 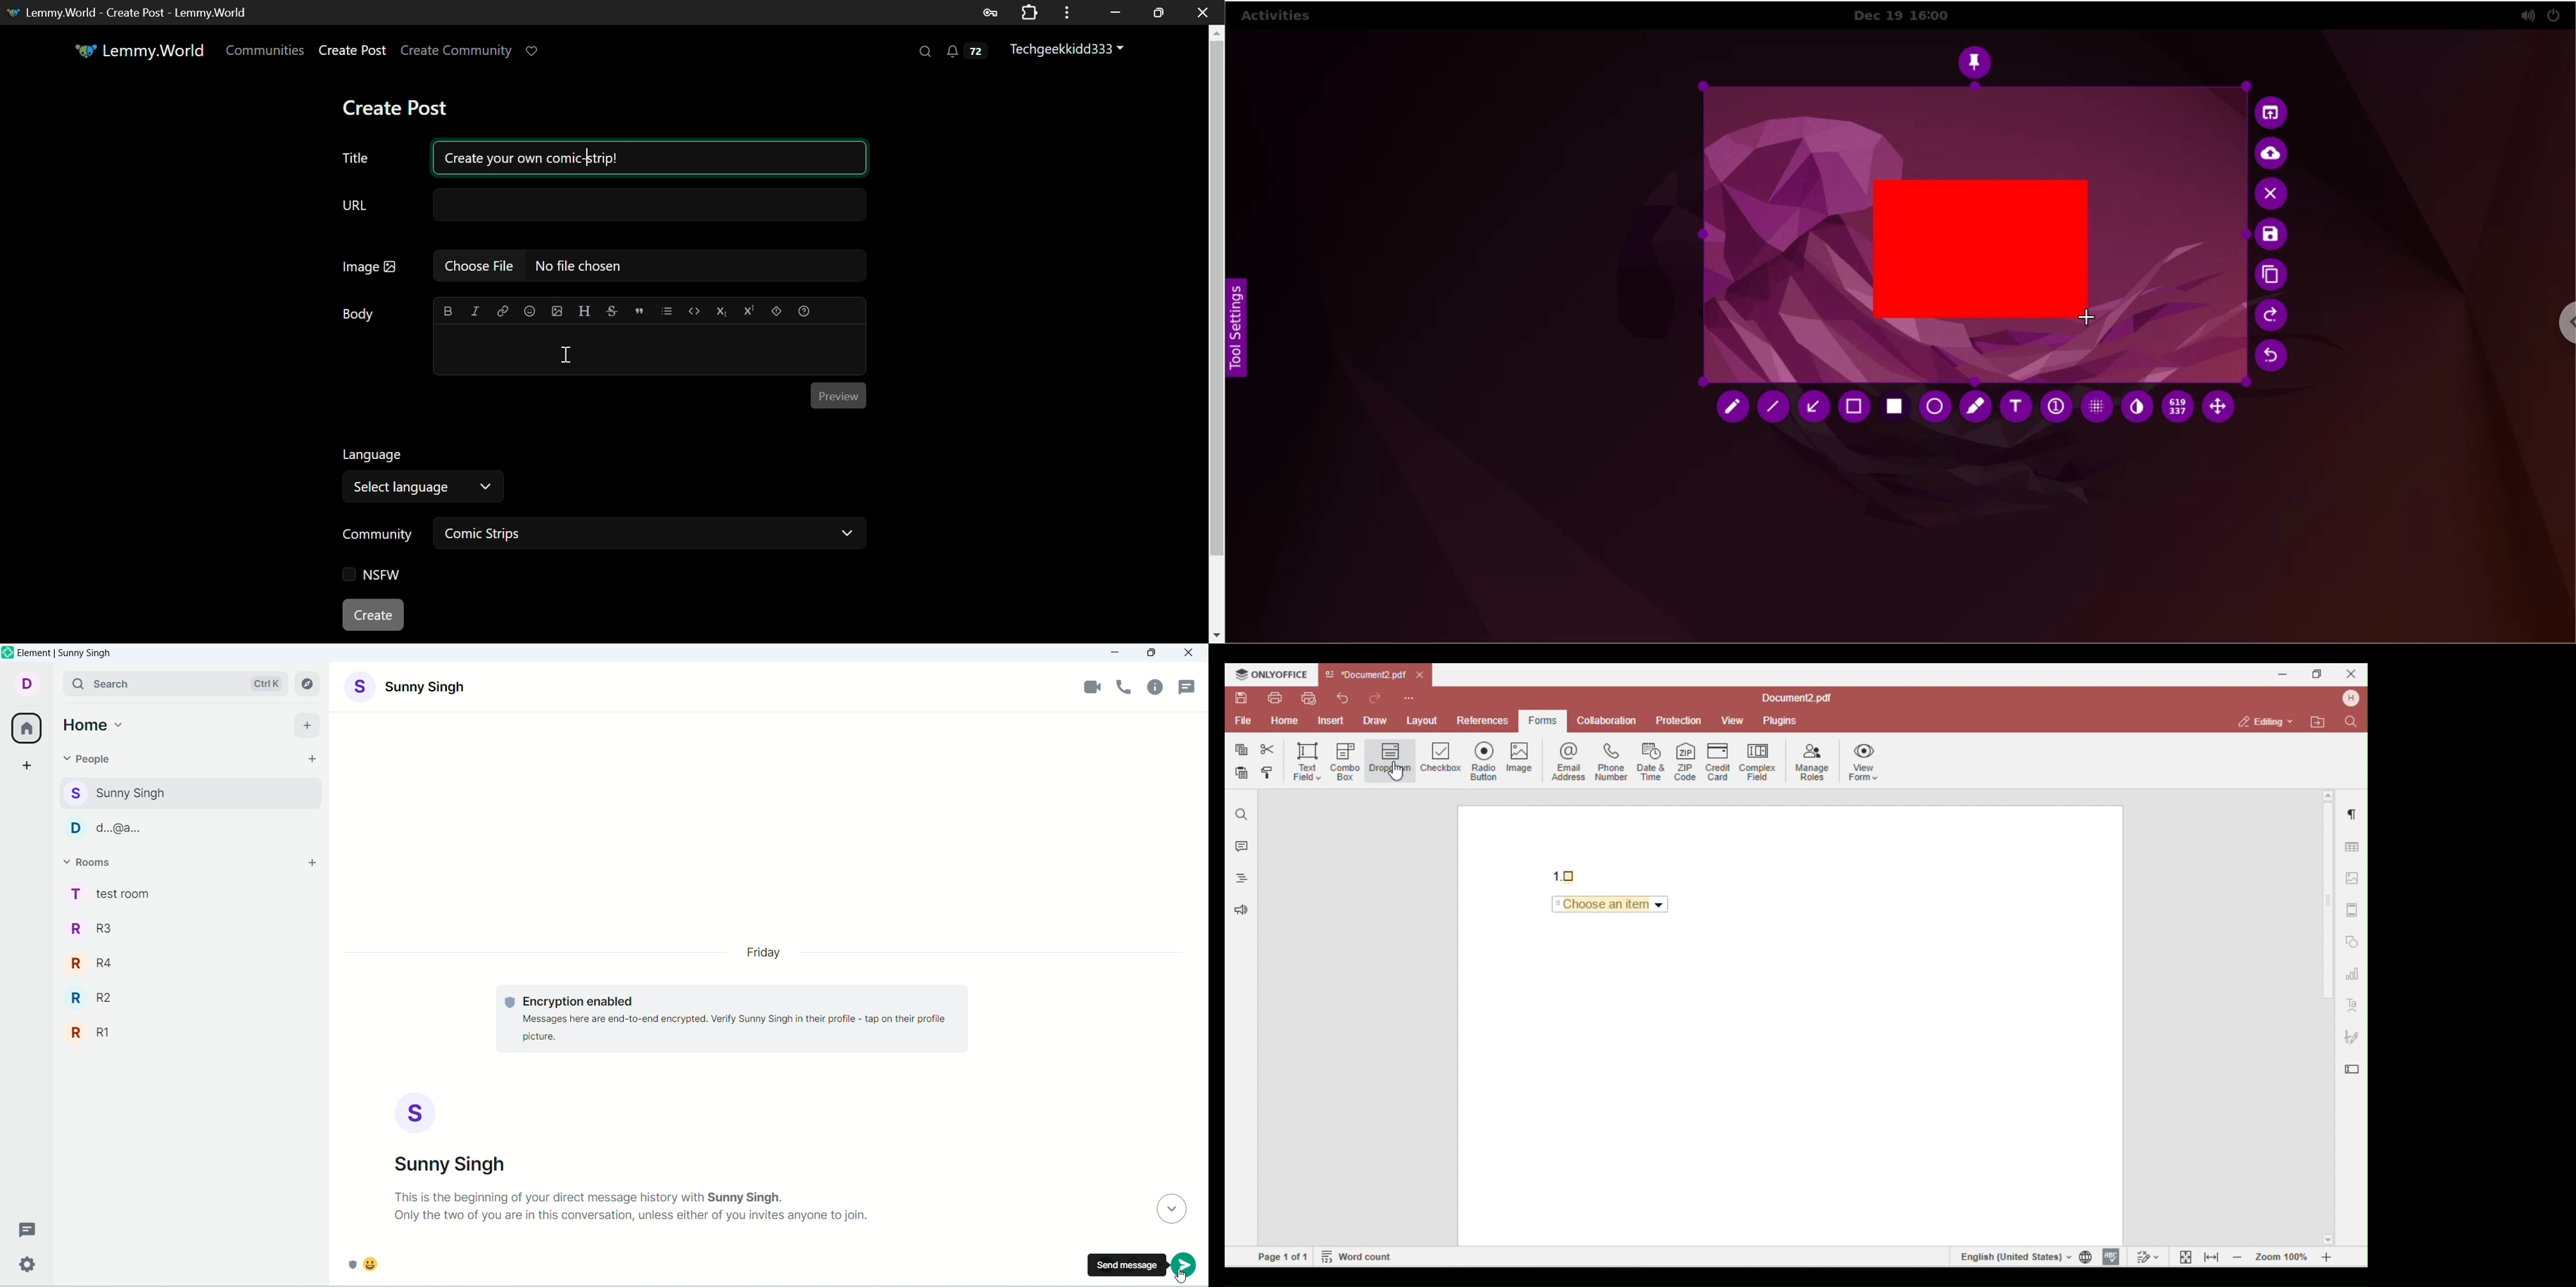 I want to click on test room, so click(x=189, y=893).